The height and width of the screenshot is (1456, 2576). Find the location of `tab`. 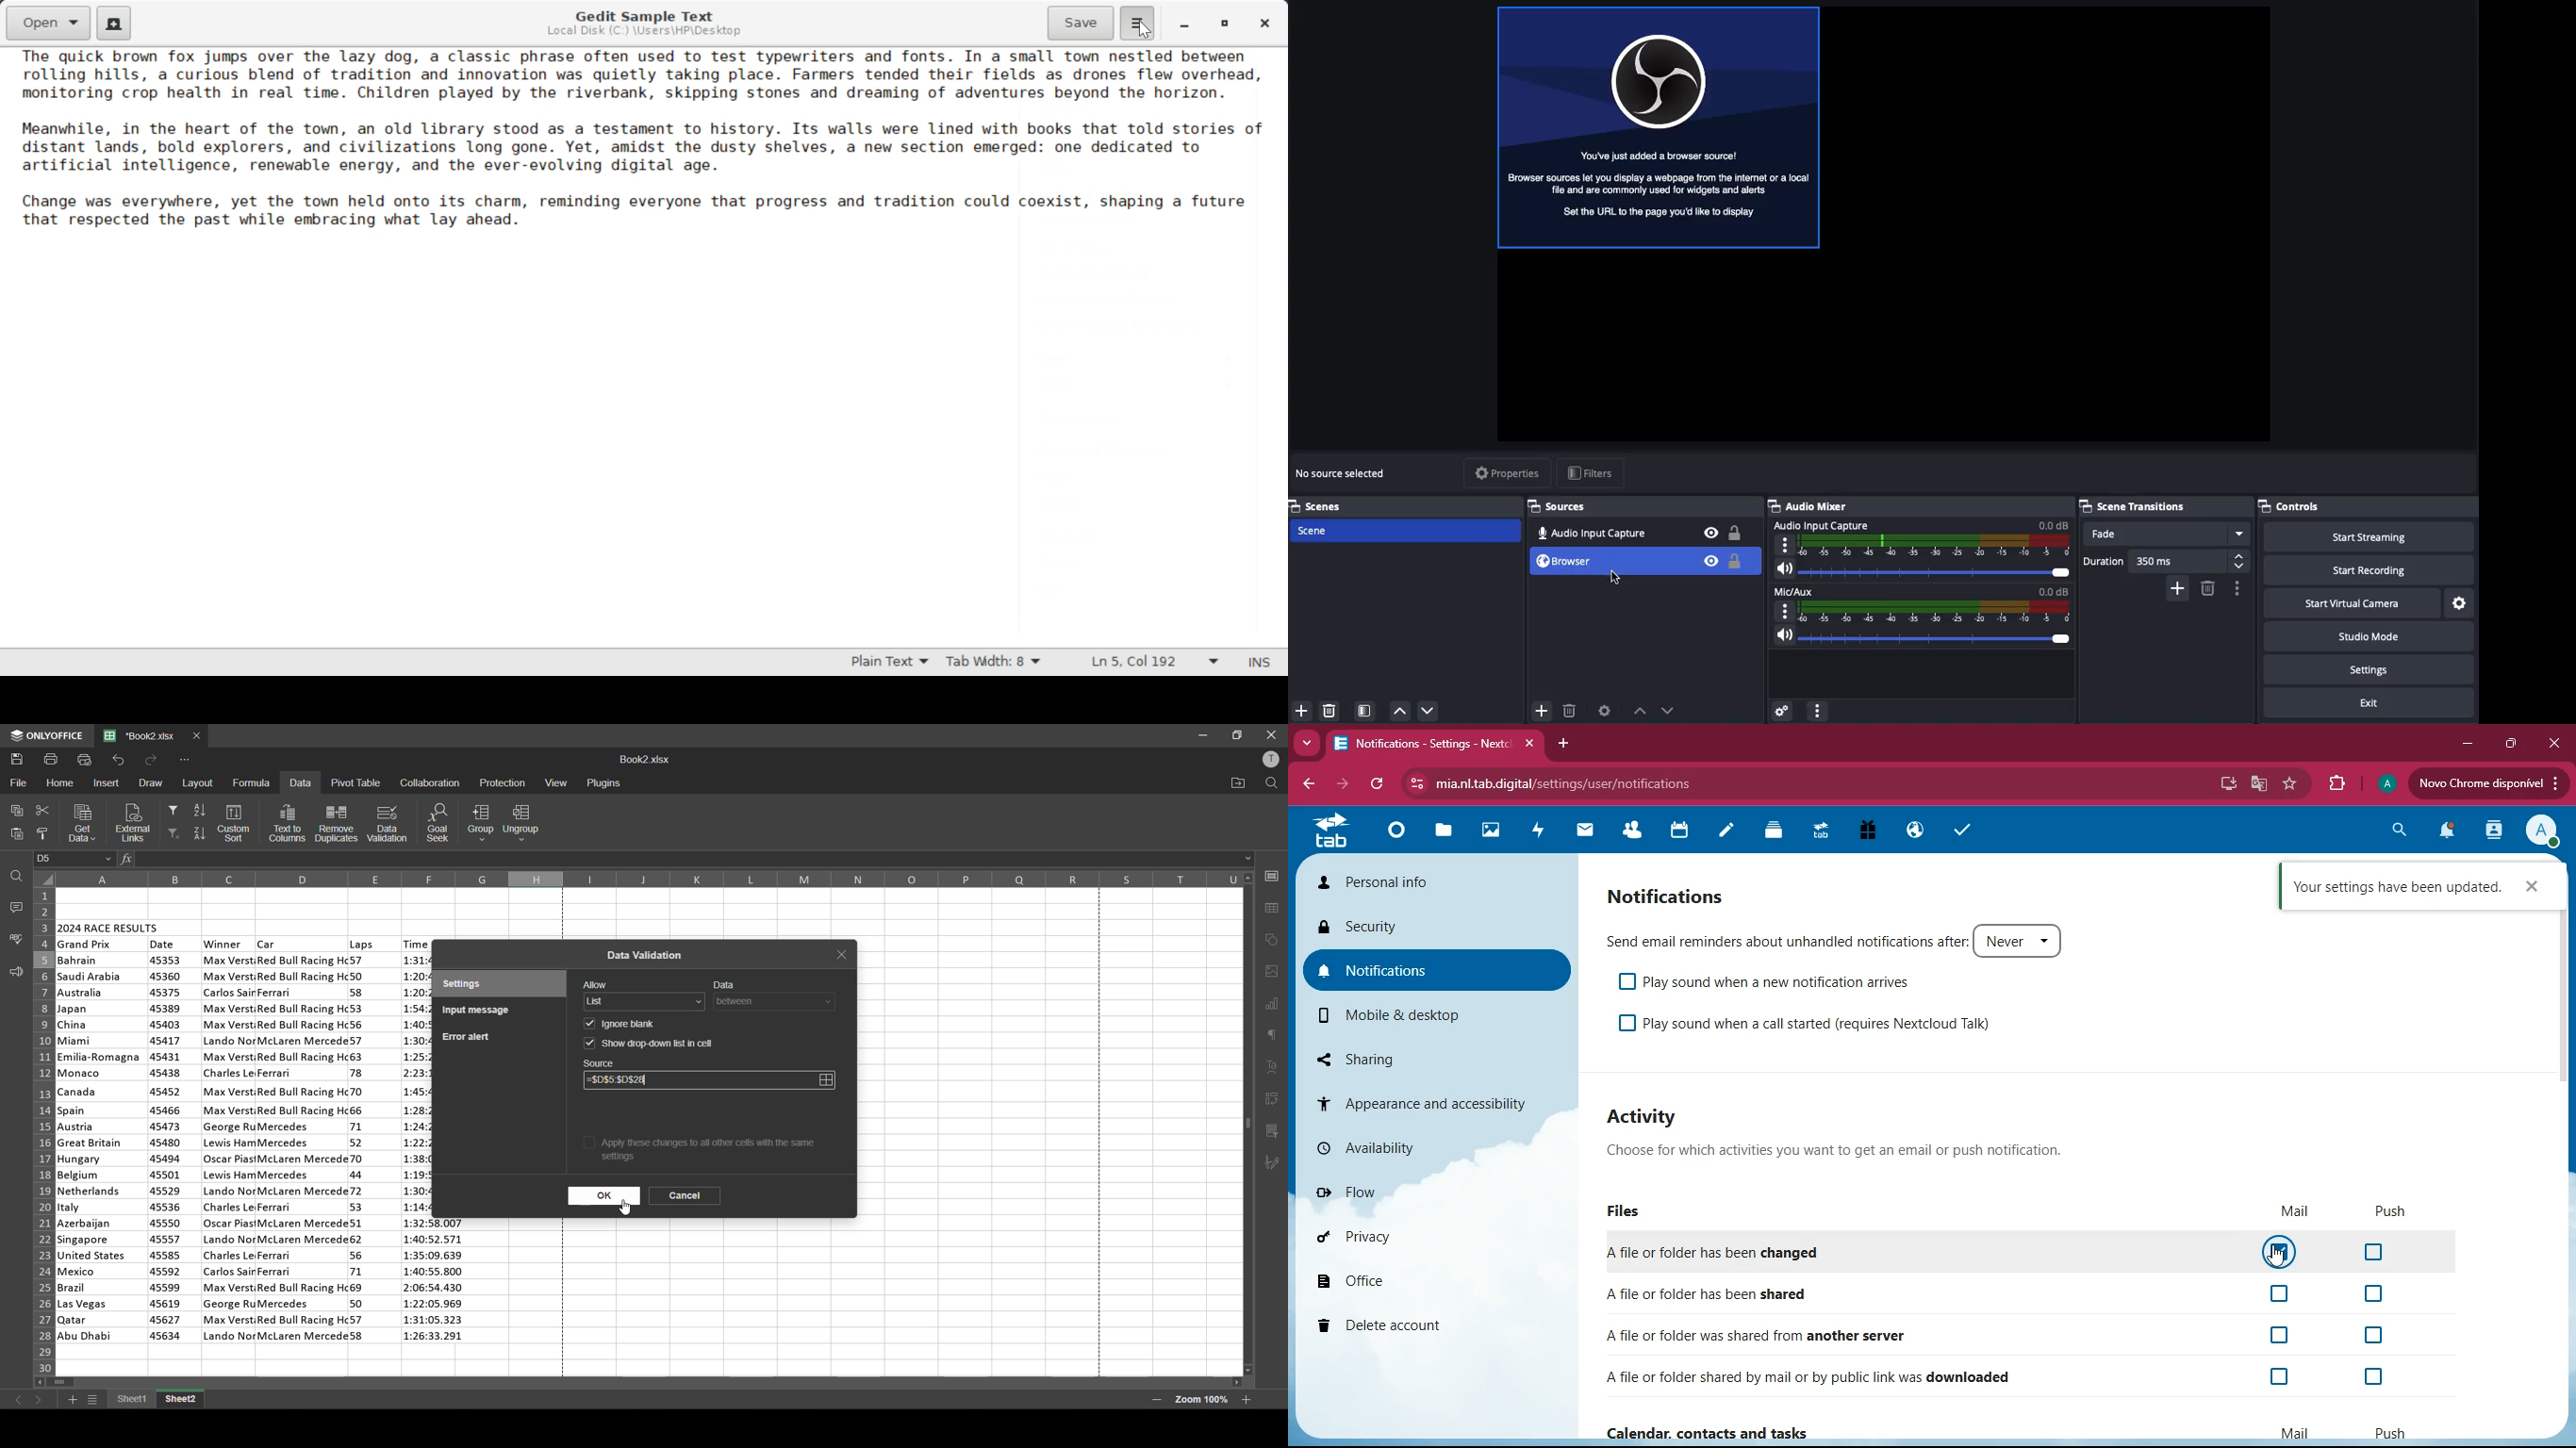

tab is located at coordinates (1825, 833).